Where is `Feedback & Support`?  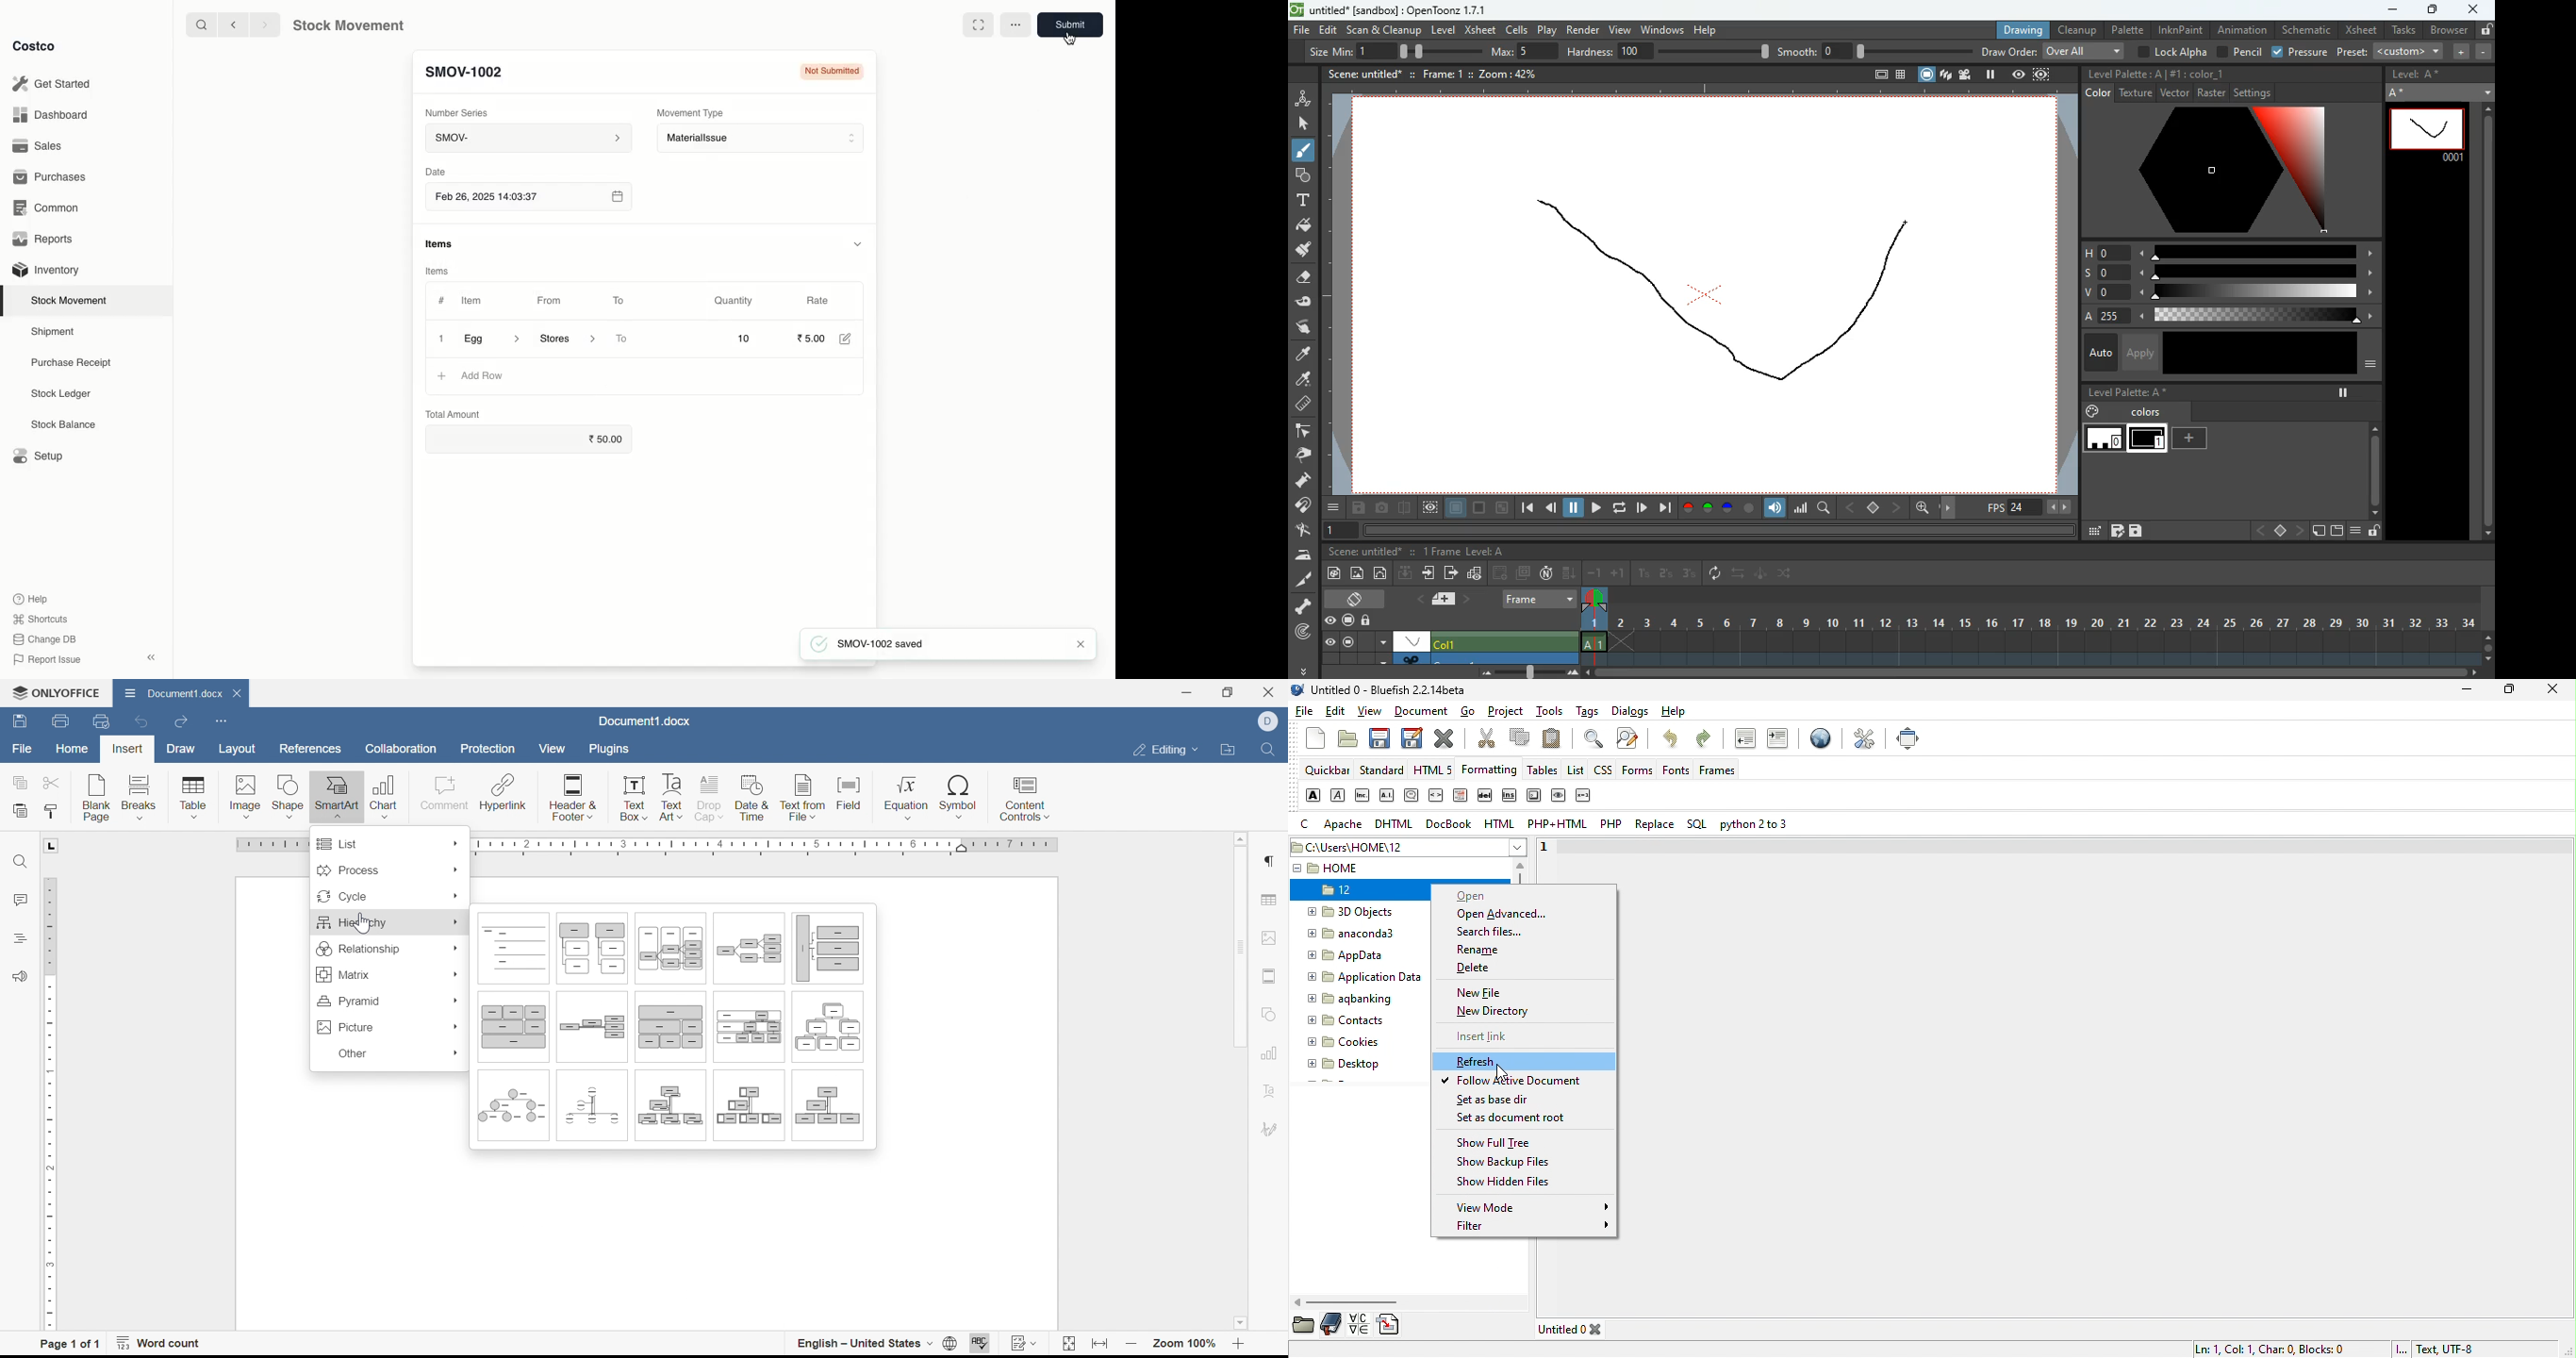
Feedback & Support is located at coordinates (15, 976).